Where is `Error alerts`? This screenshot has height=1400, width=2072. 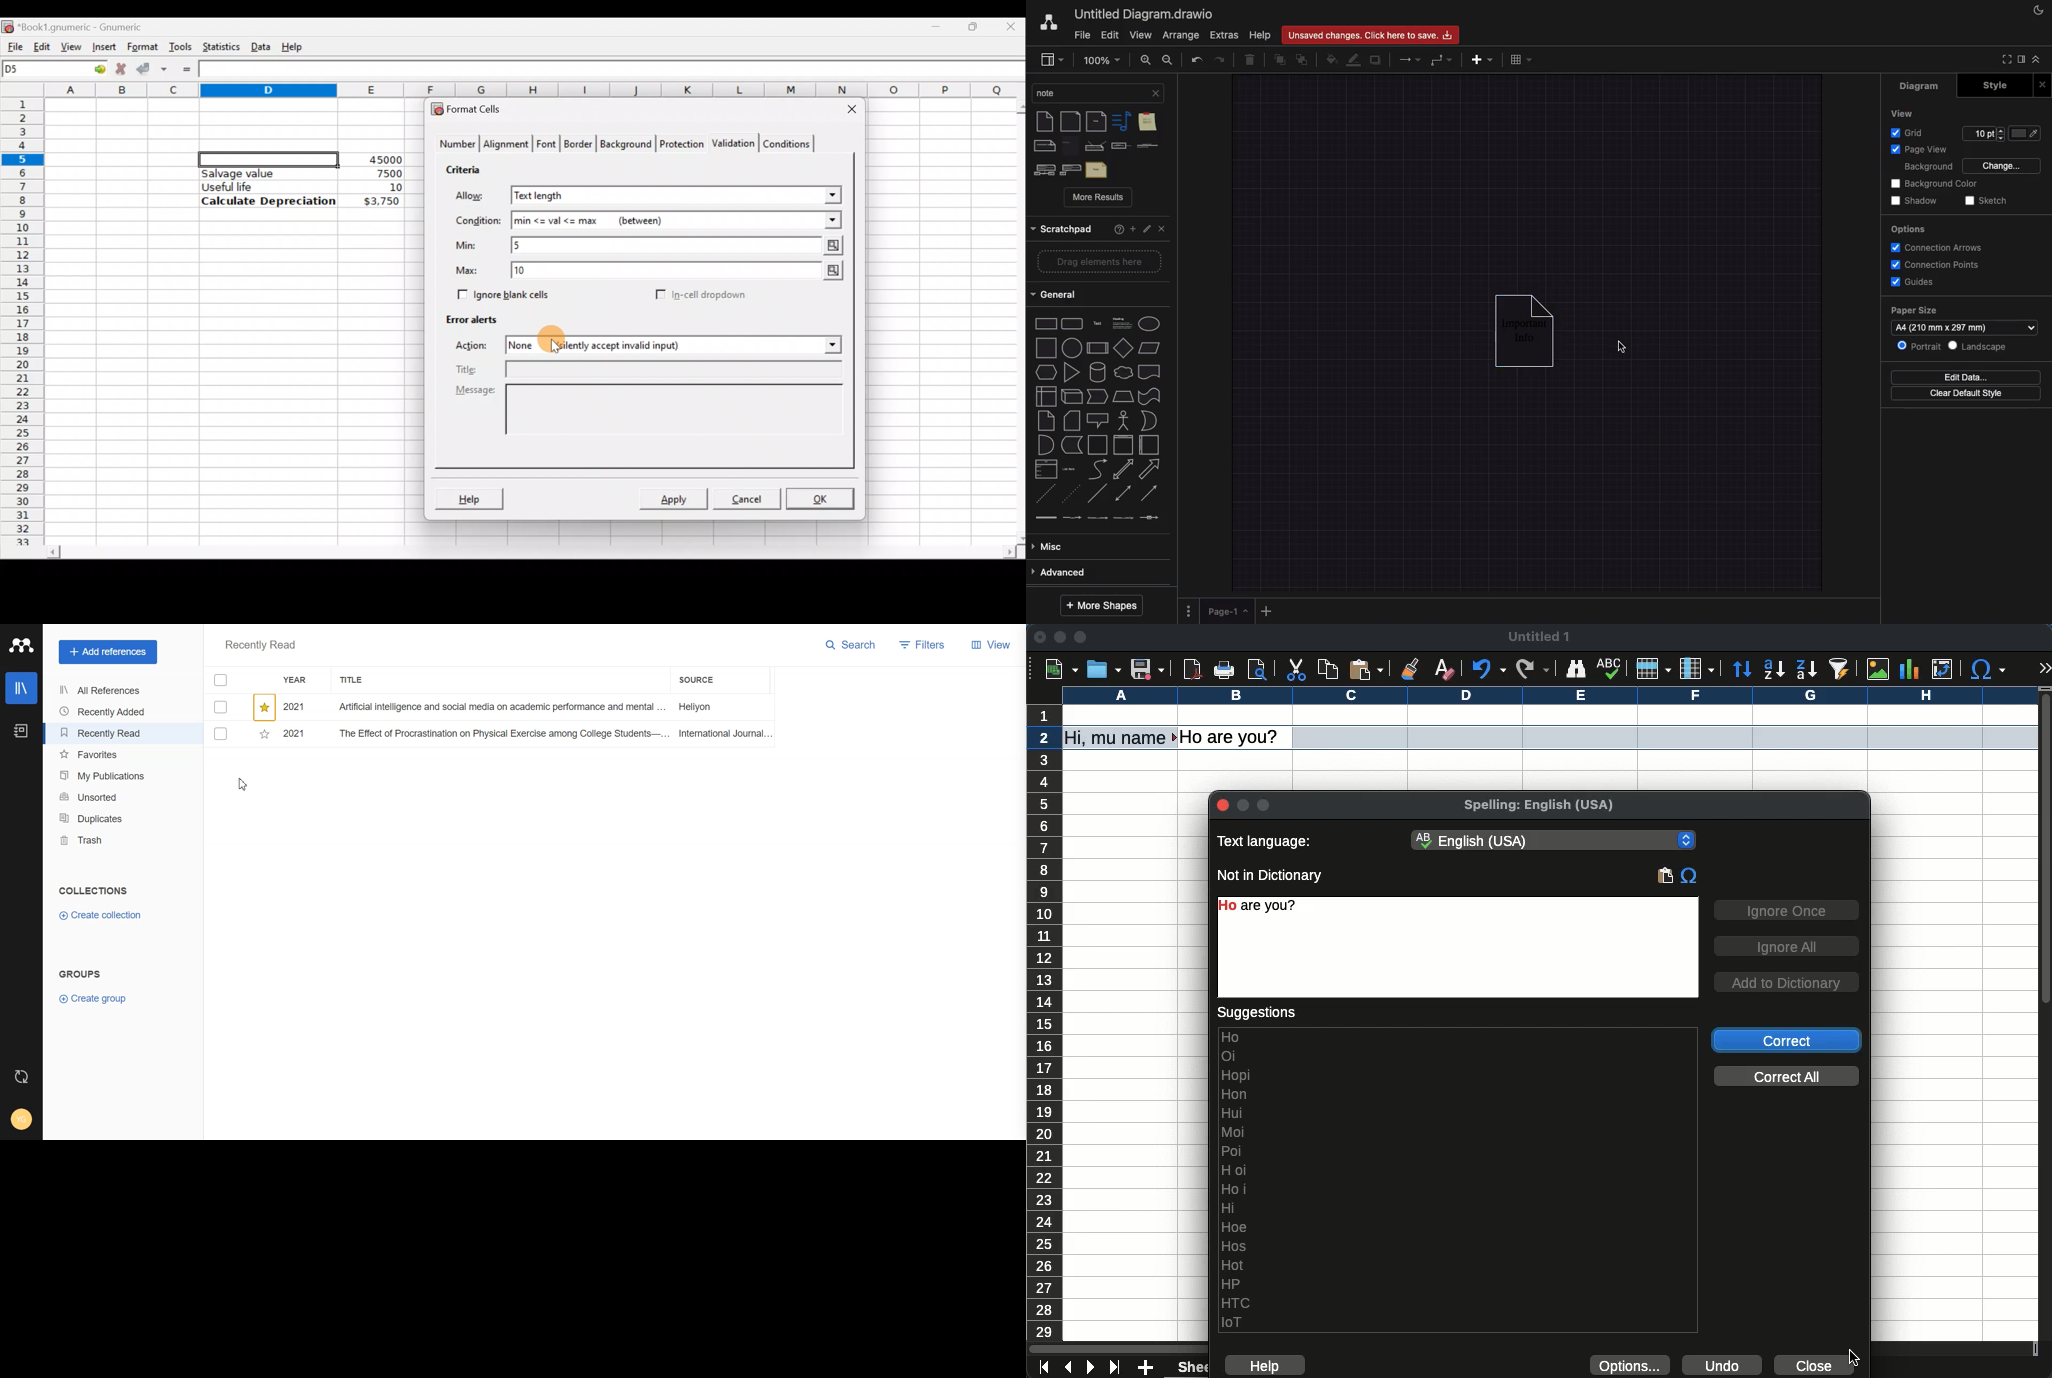
Error alerts is located at coordinates (466, 317).